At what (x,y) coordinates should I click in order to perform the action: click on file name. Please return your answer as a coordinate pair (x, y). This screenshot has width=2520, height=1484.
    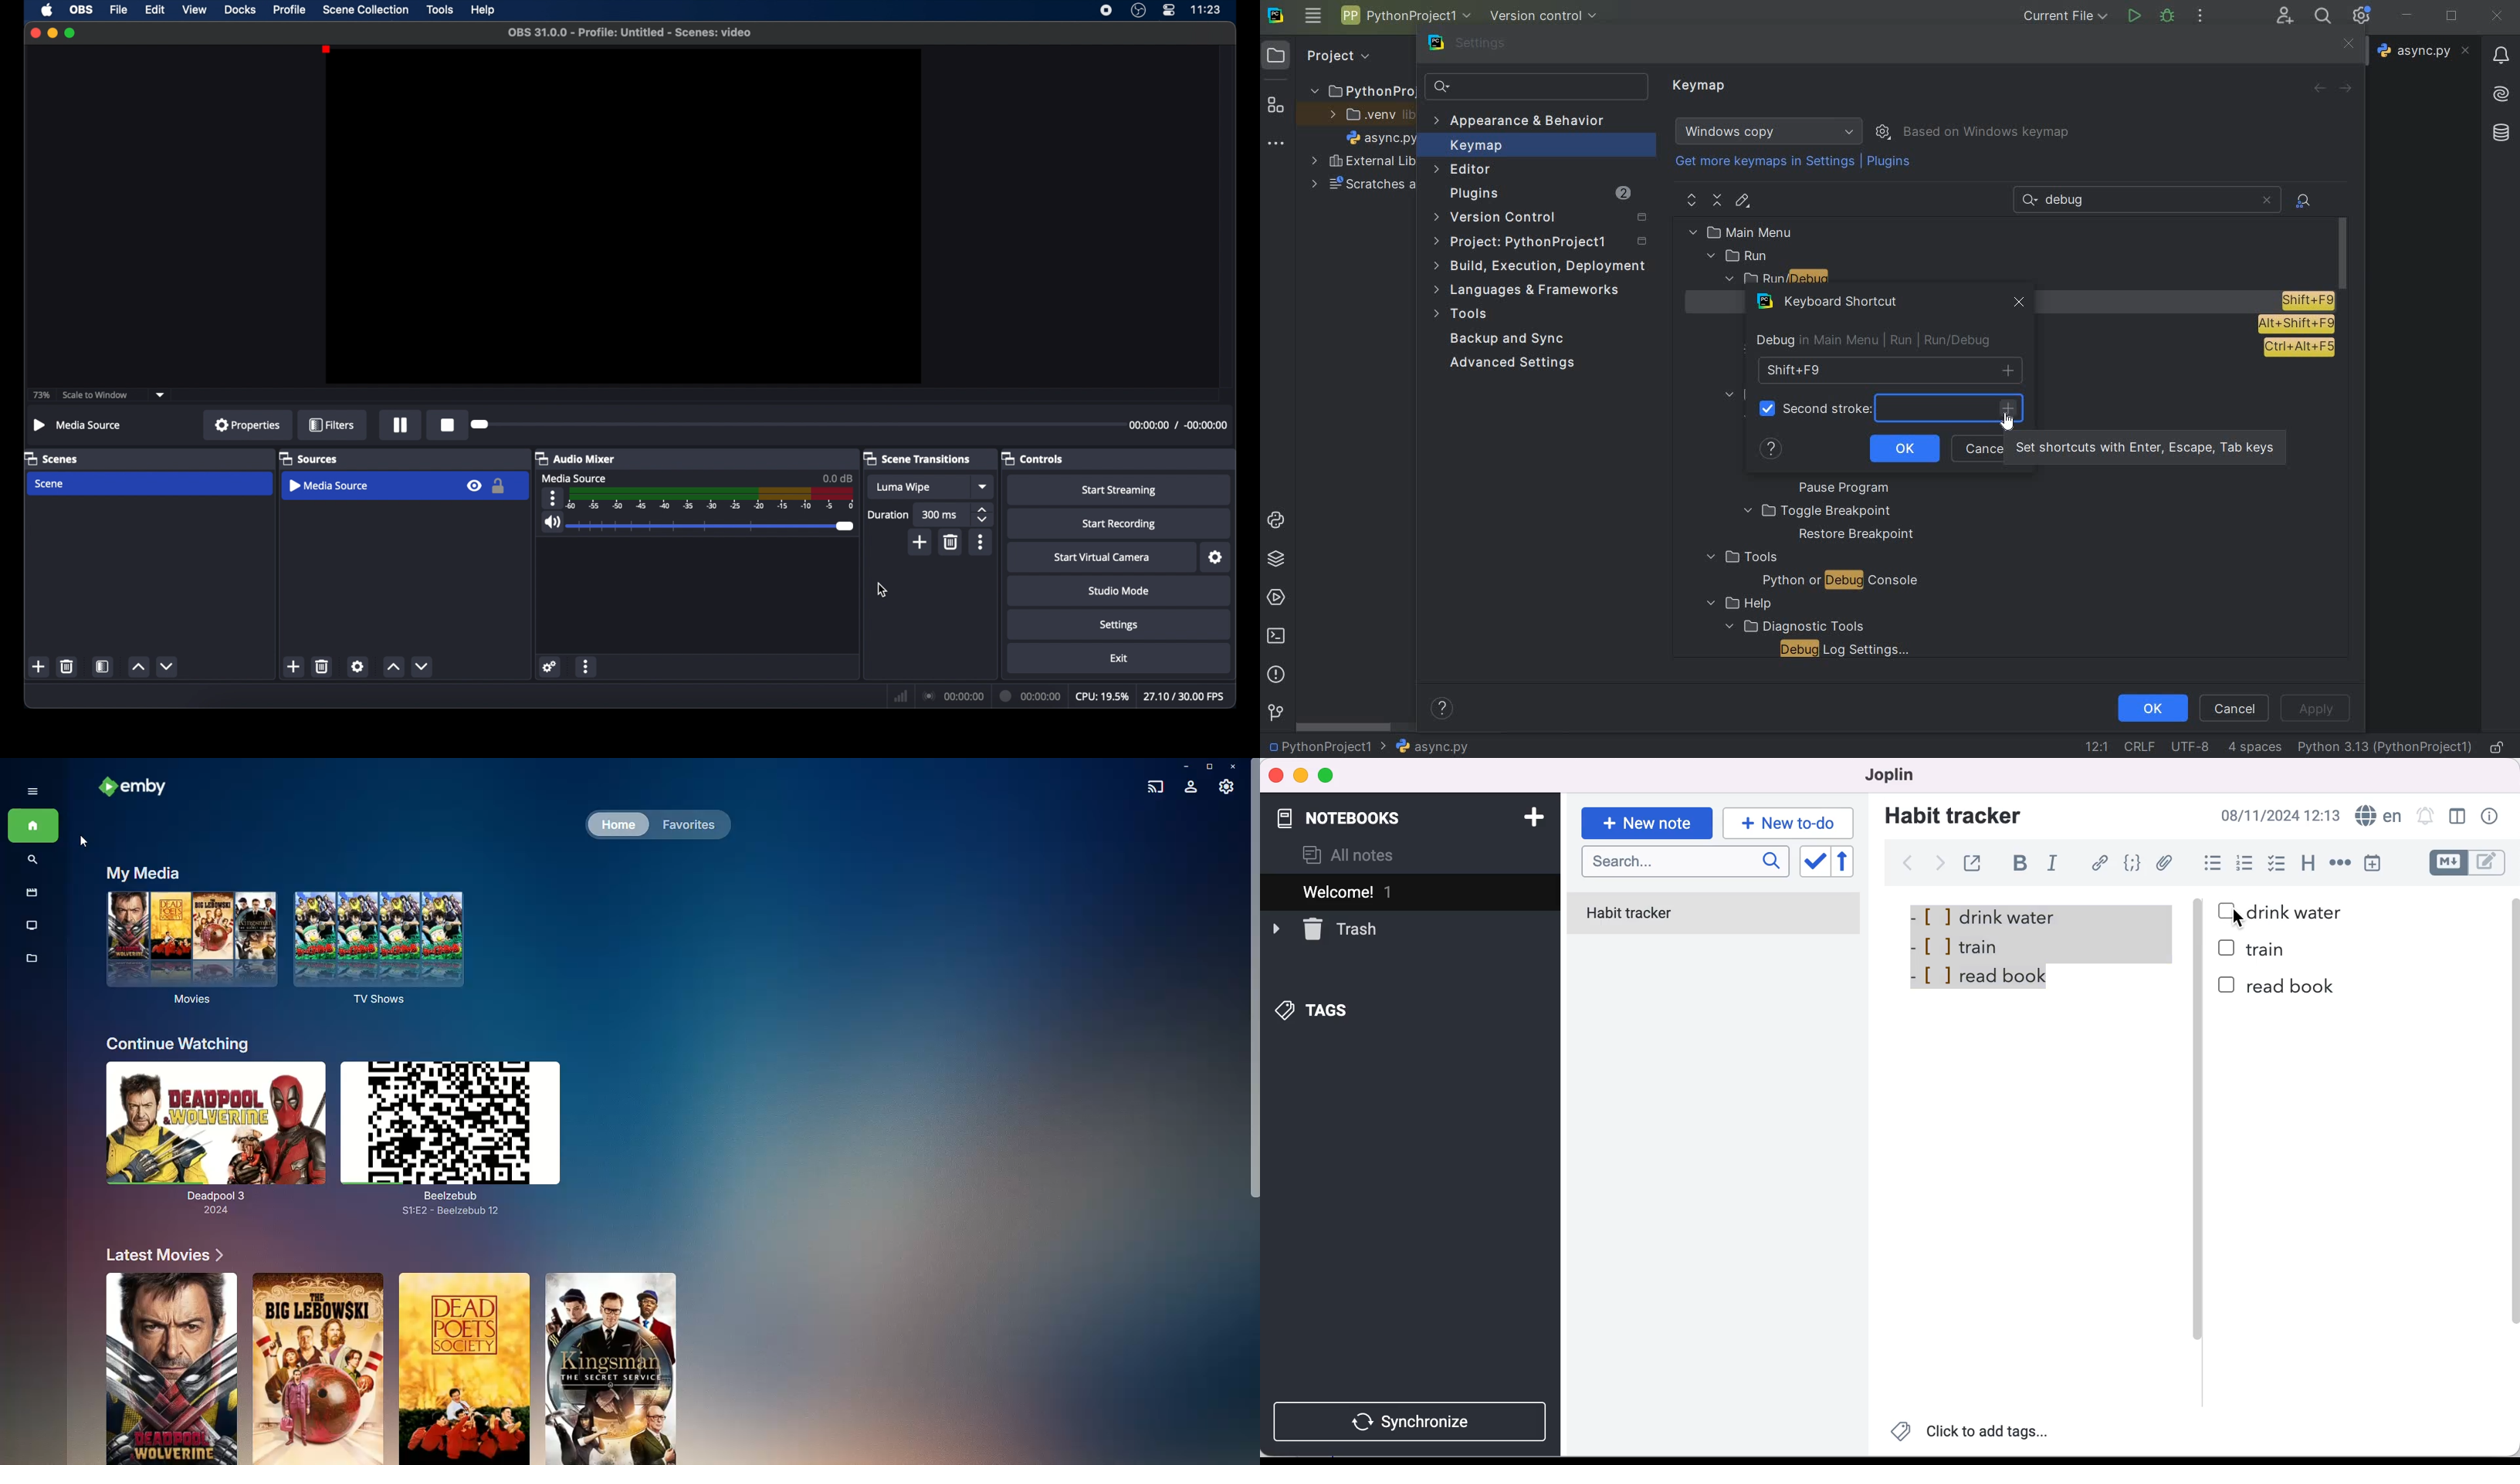
    Looking at the image, I should click on (2426, 50).